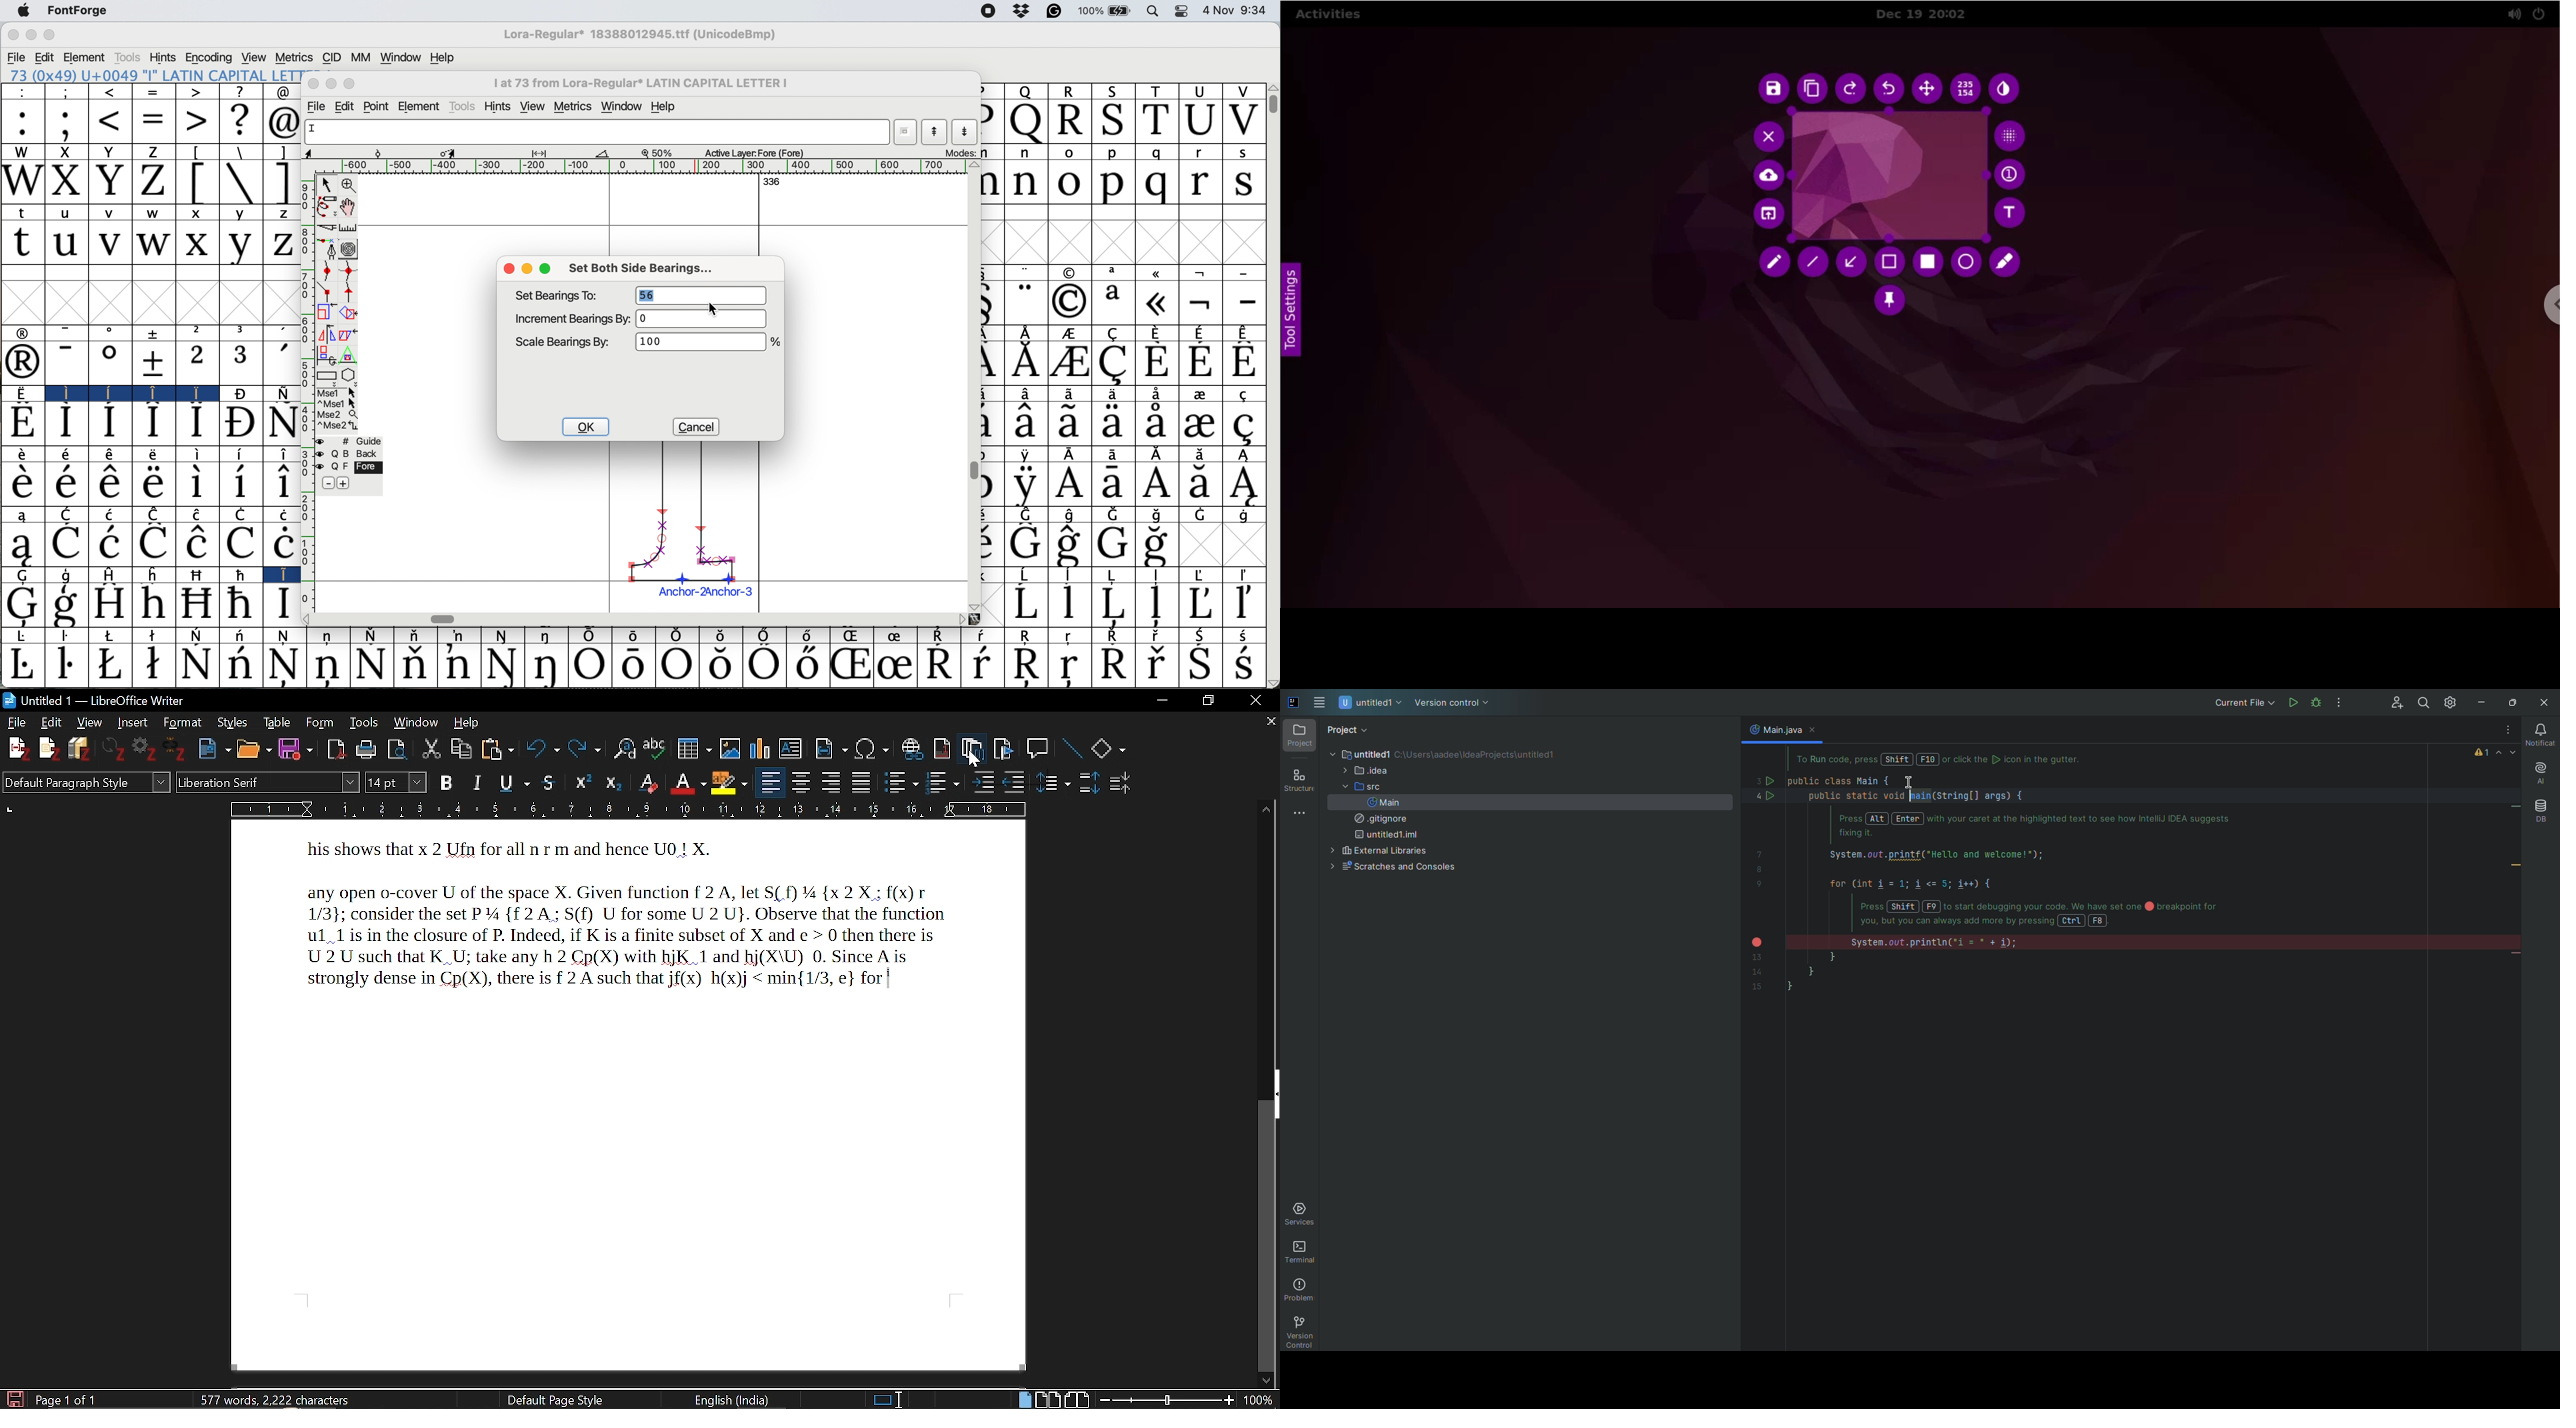 The image size is (2576, 1428). What do you see at coordinates (982, 783) in the screenshot?
I see `Increase indent` at bounding box center [982, 783].